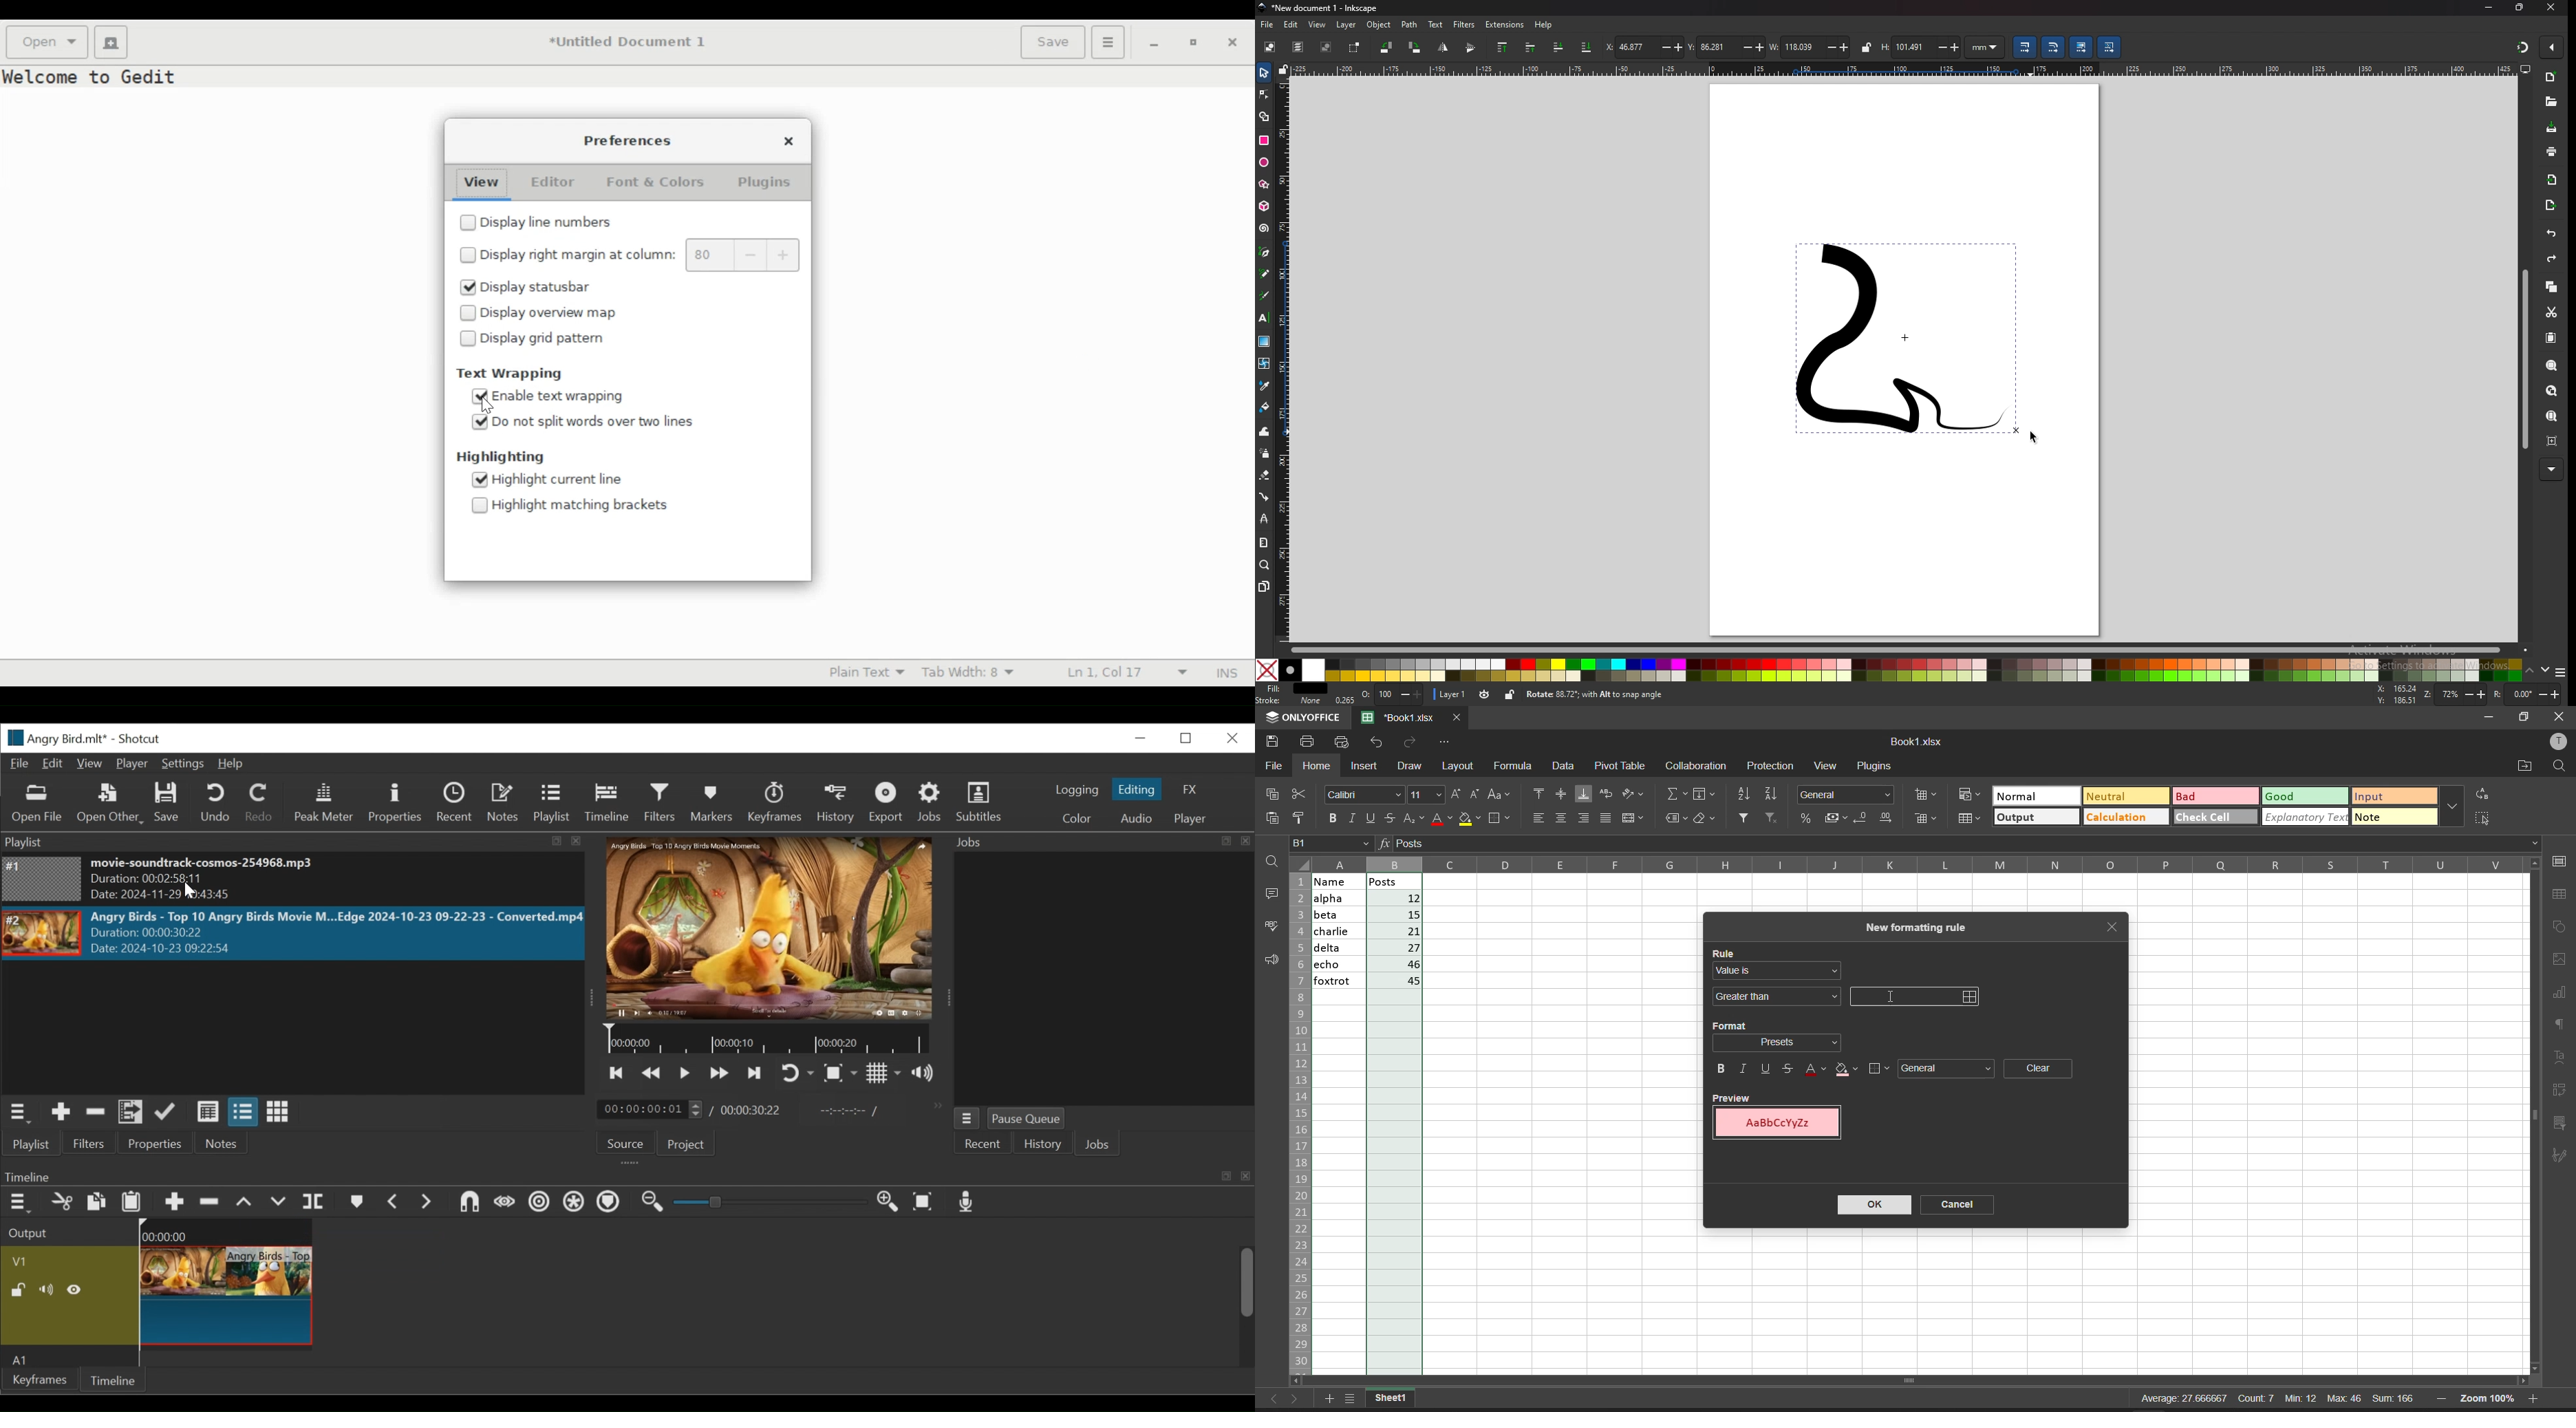  Describe the element at coordinates (1781, 1043) in the screenshot. I see `format selection dropdown` at that location.